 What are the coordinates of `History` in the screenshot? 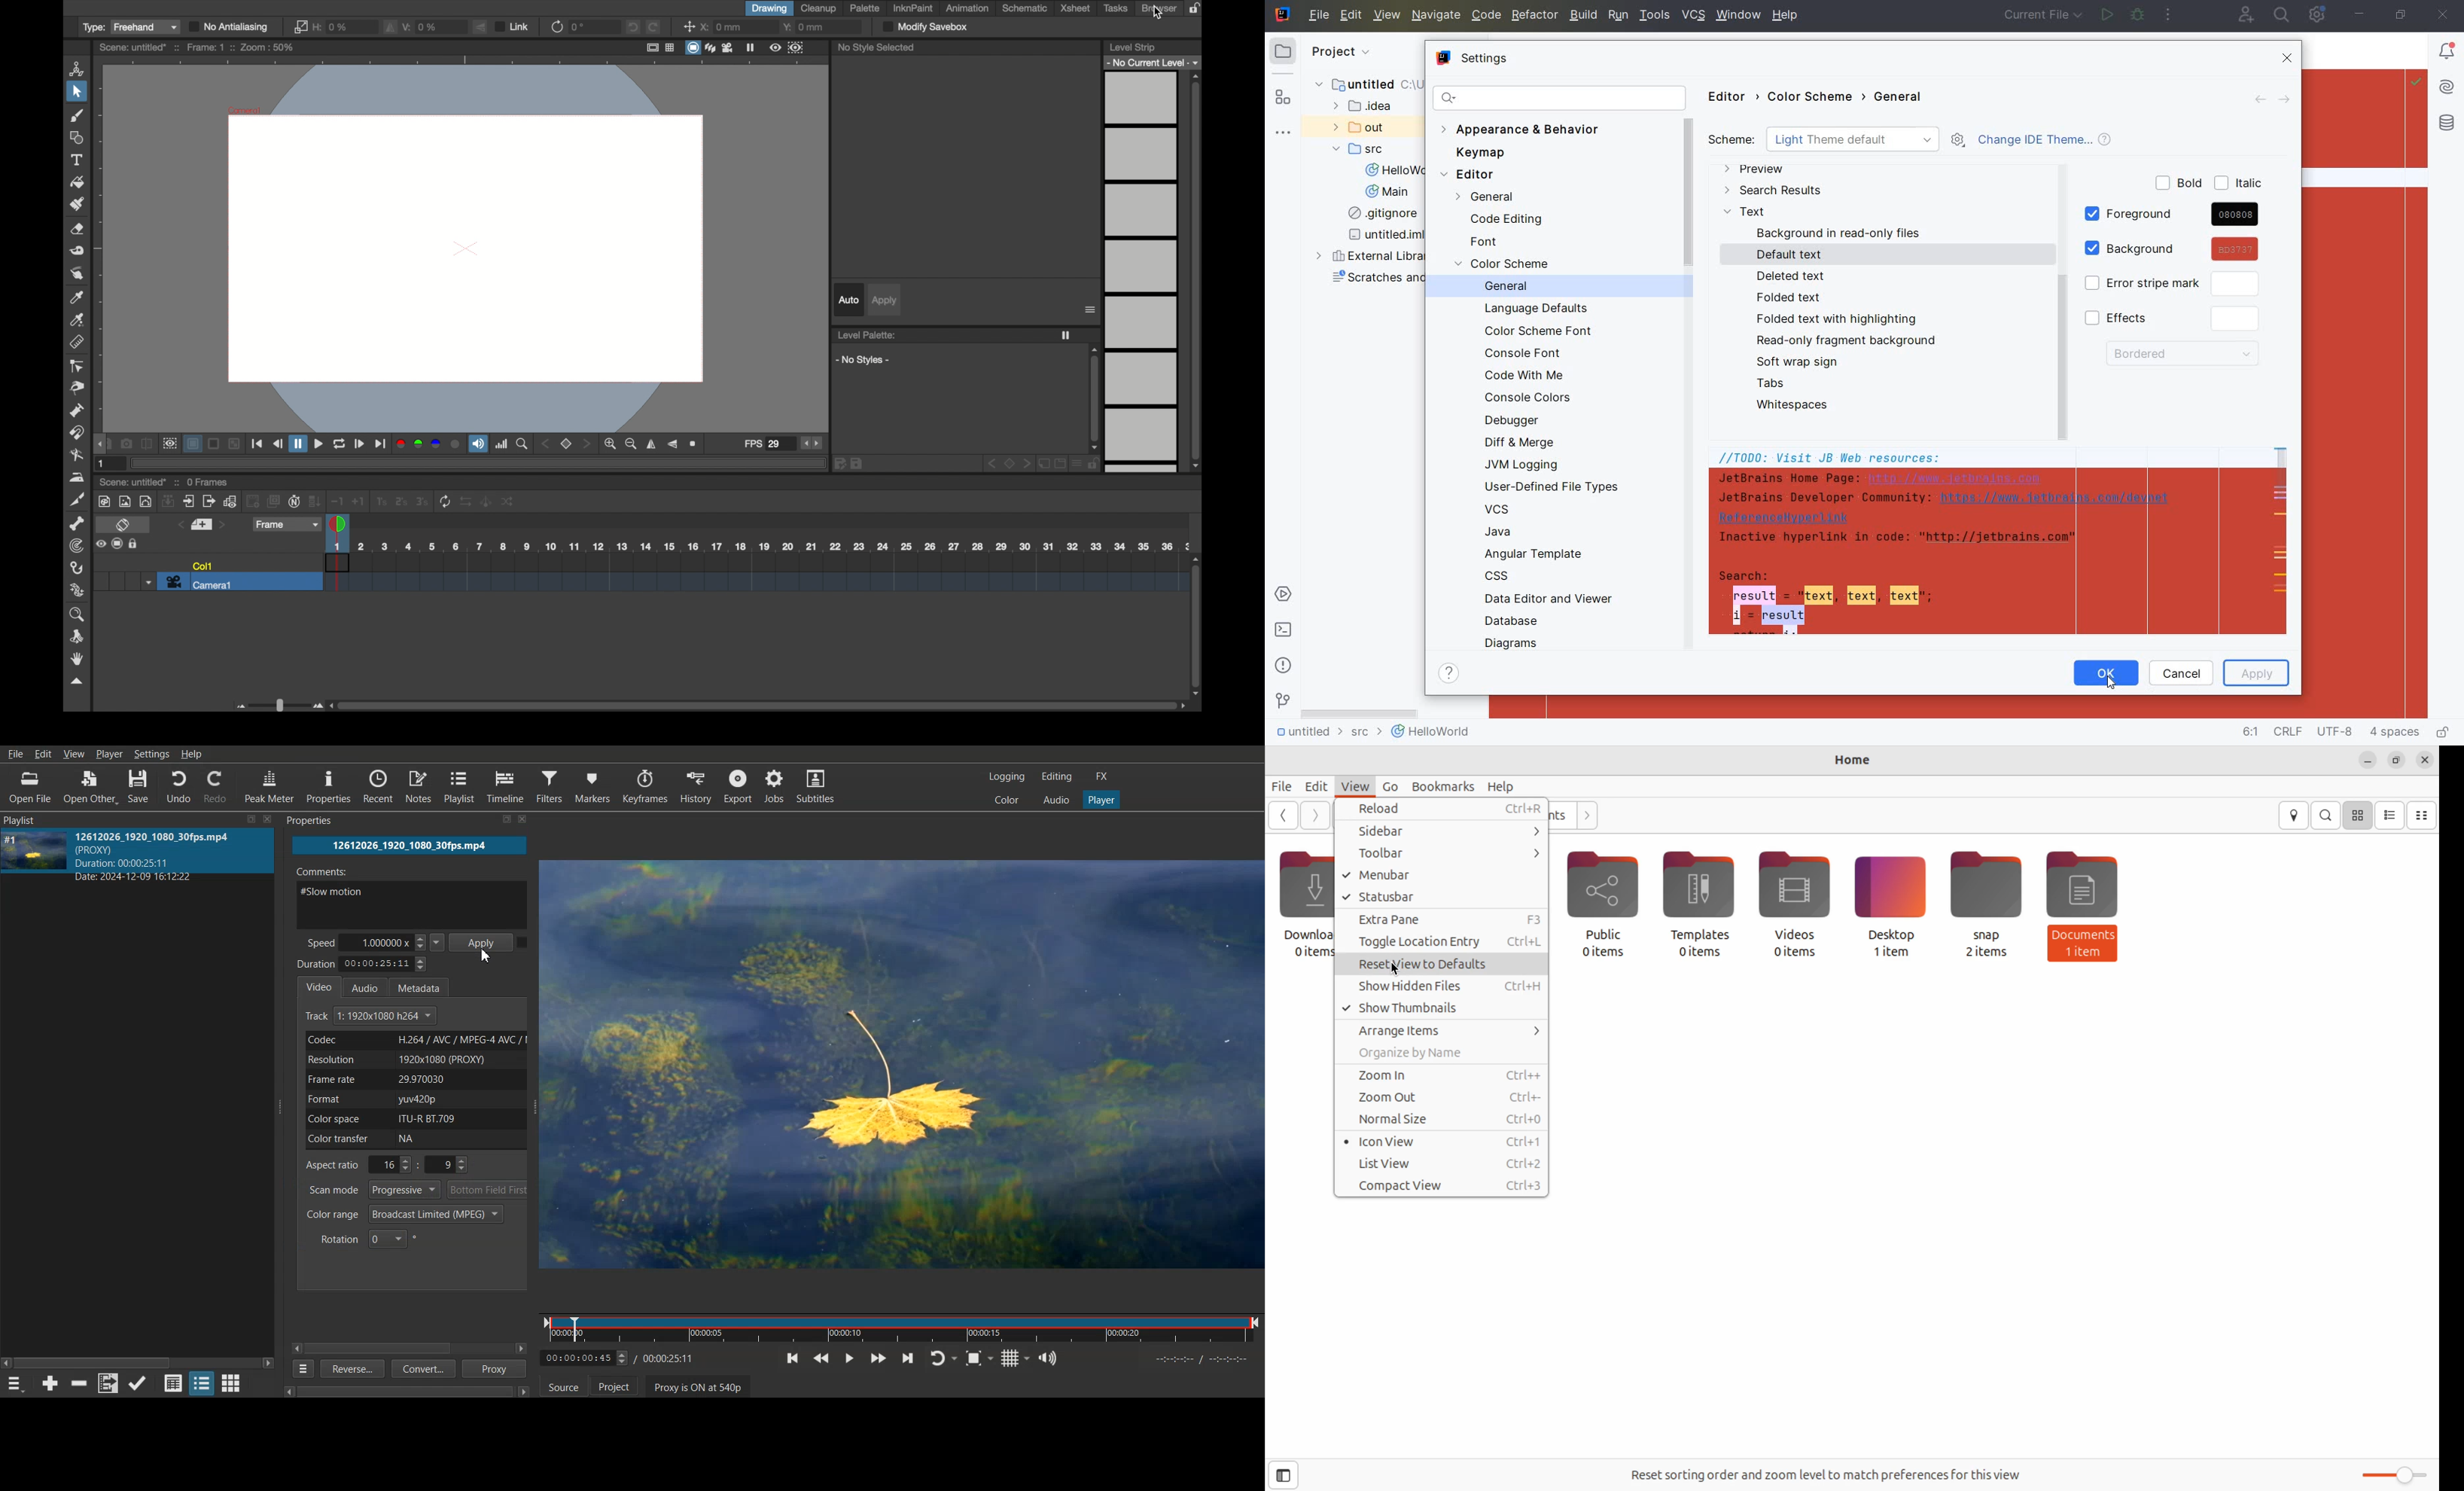 It's located at (693, 786).